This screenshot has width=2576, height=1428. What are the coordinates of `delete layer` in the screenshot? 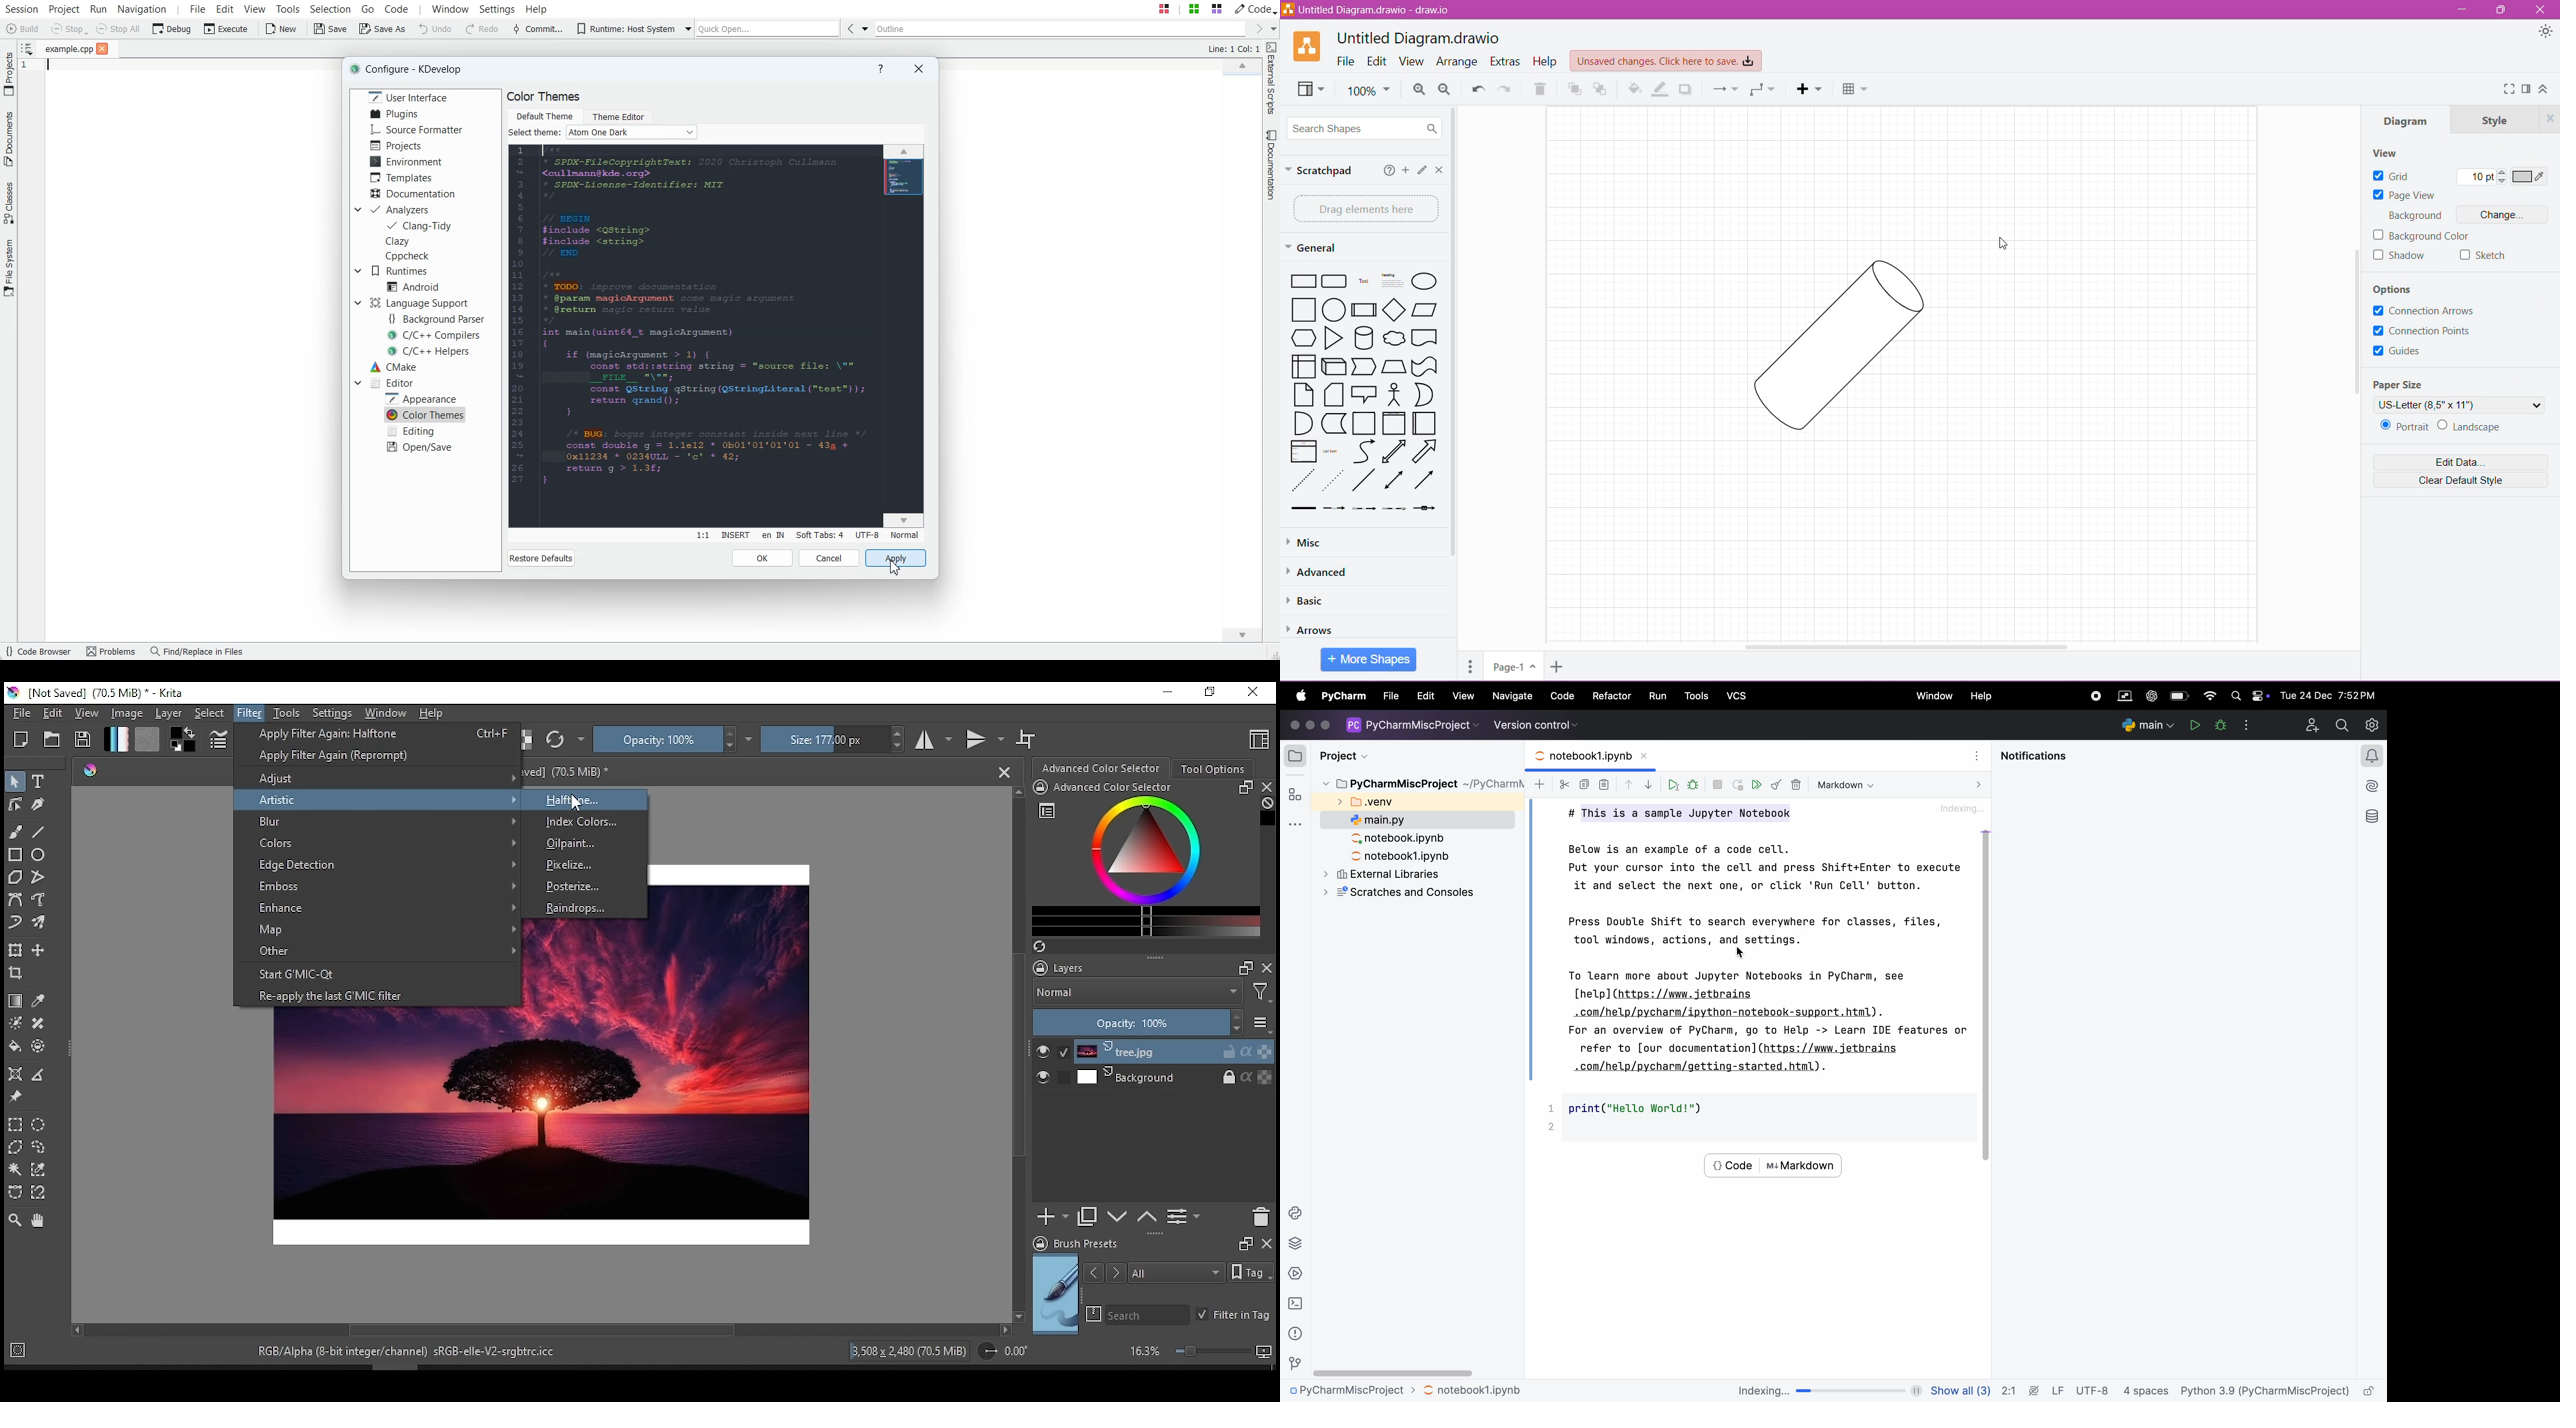 It's located at (1262, 1215).